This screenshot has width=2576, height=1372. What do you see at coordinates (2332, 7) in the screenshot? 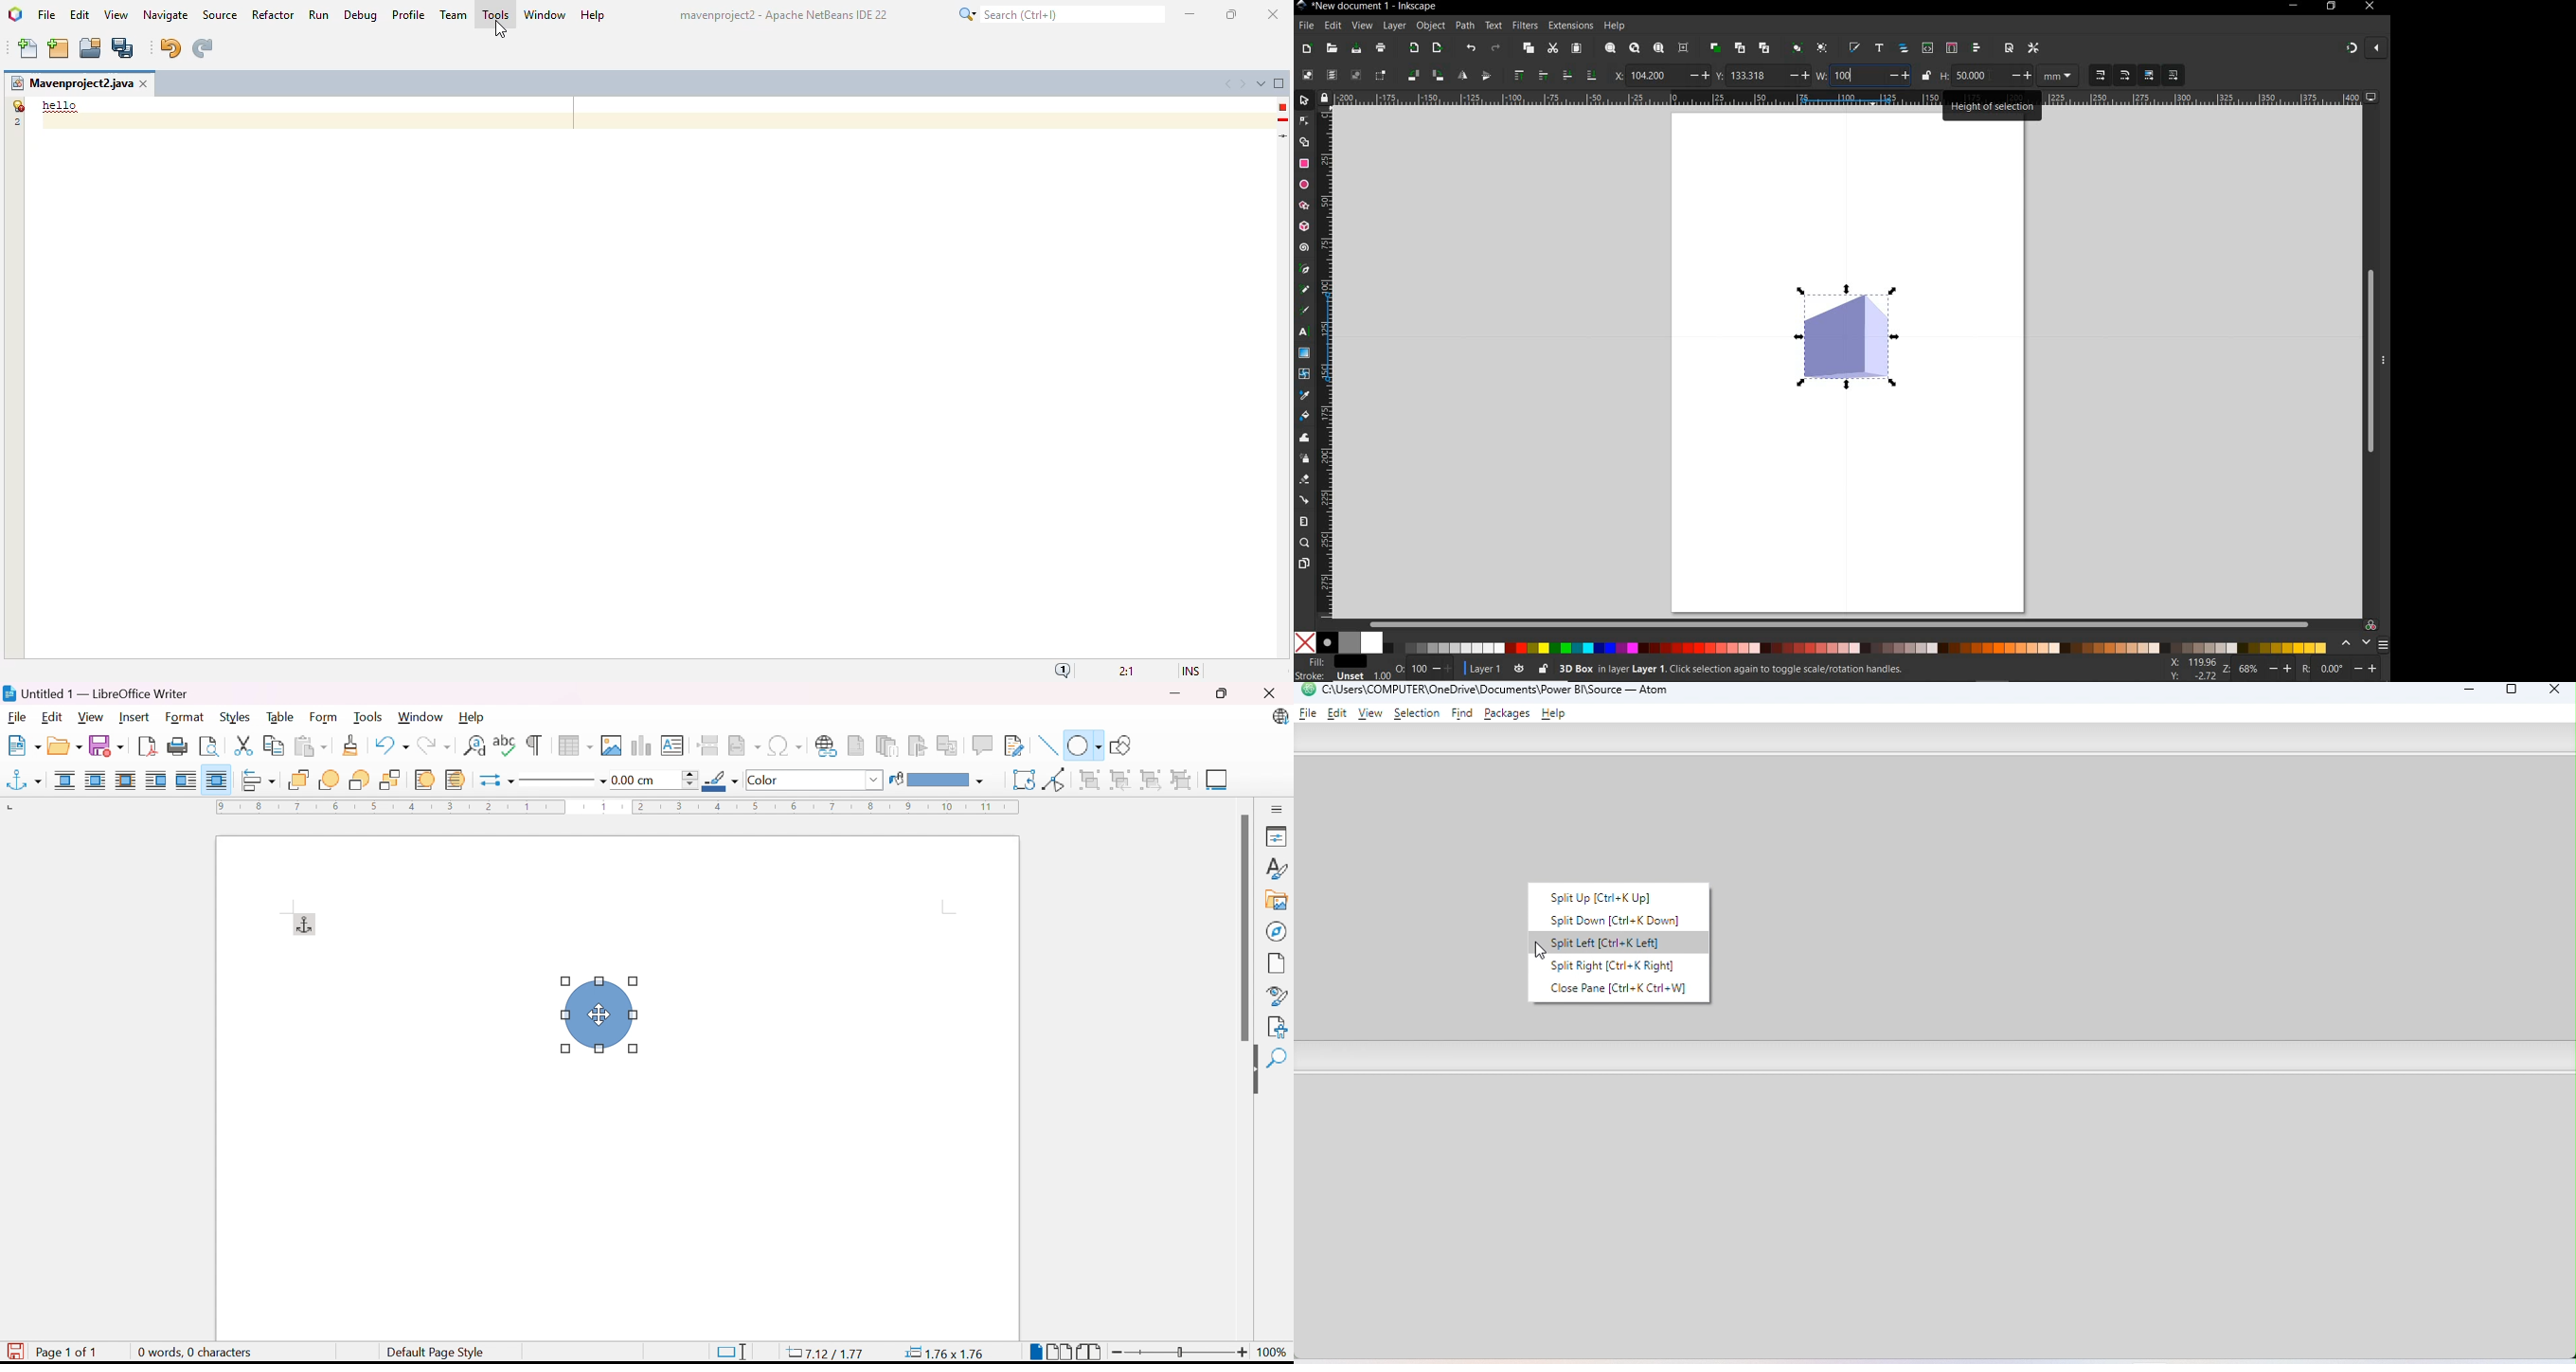
I see `restore down` at bounding box center [2332, 7].